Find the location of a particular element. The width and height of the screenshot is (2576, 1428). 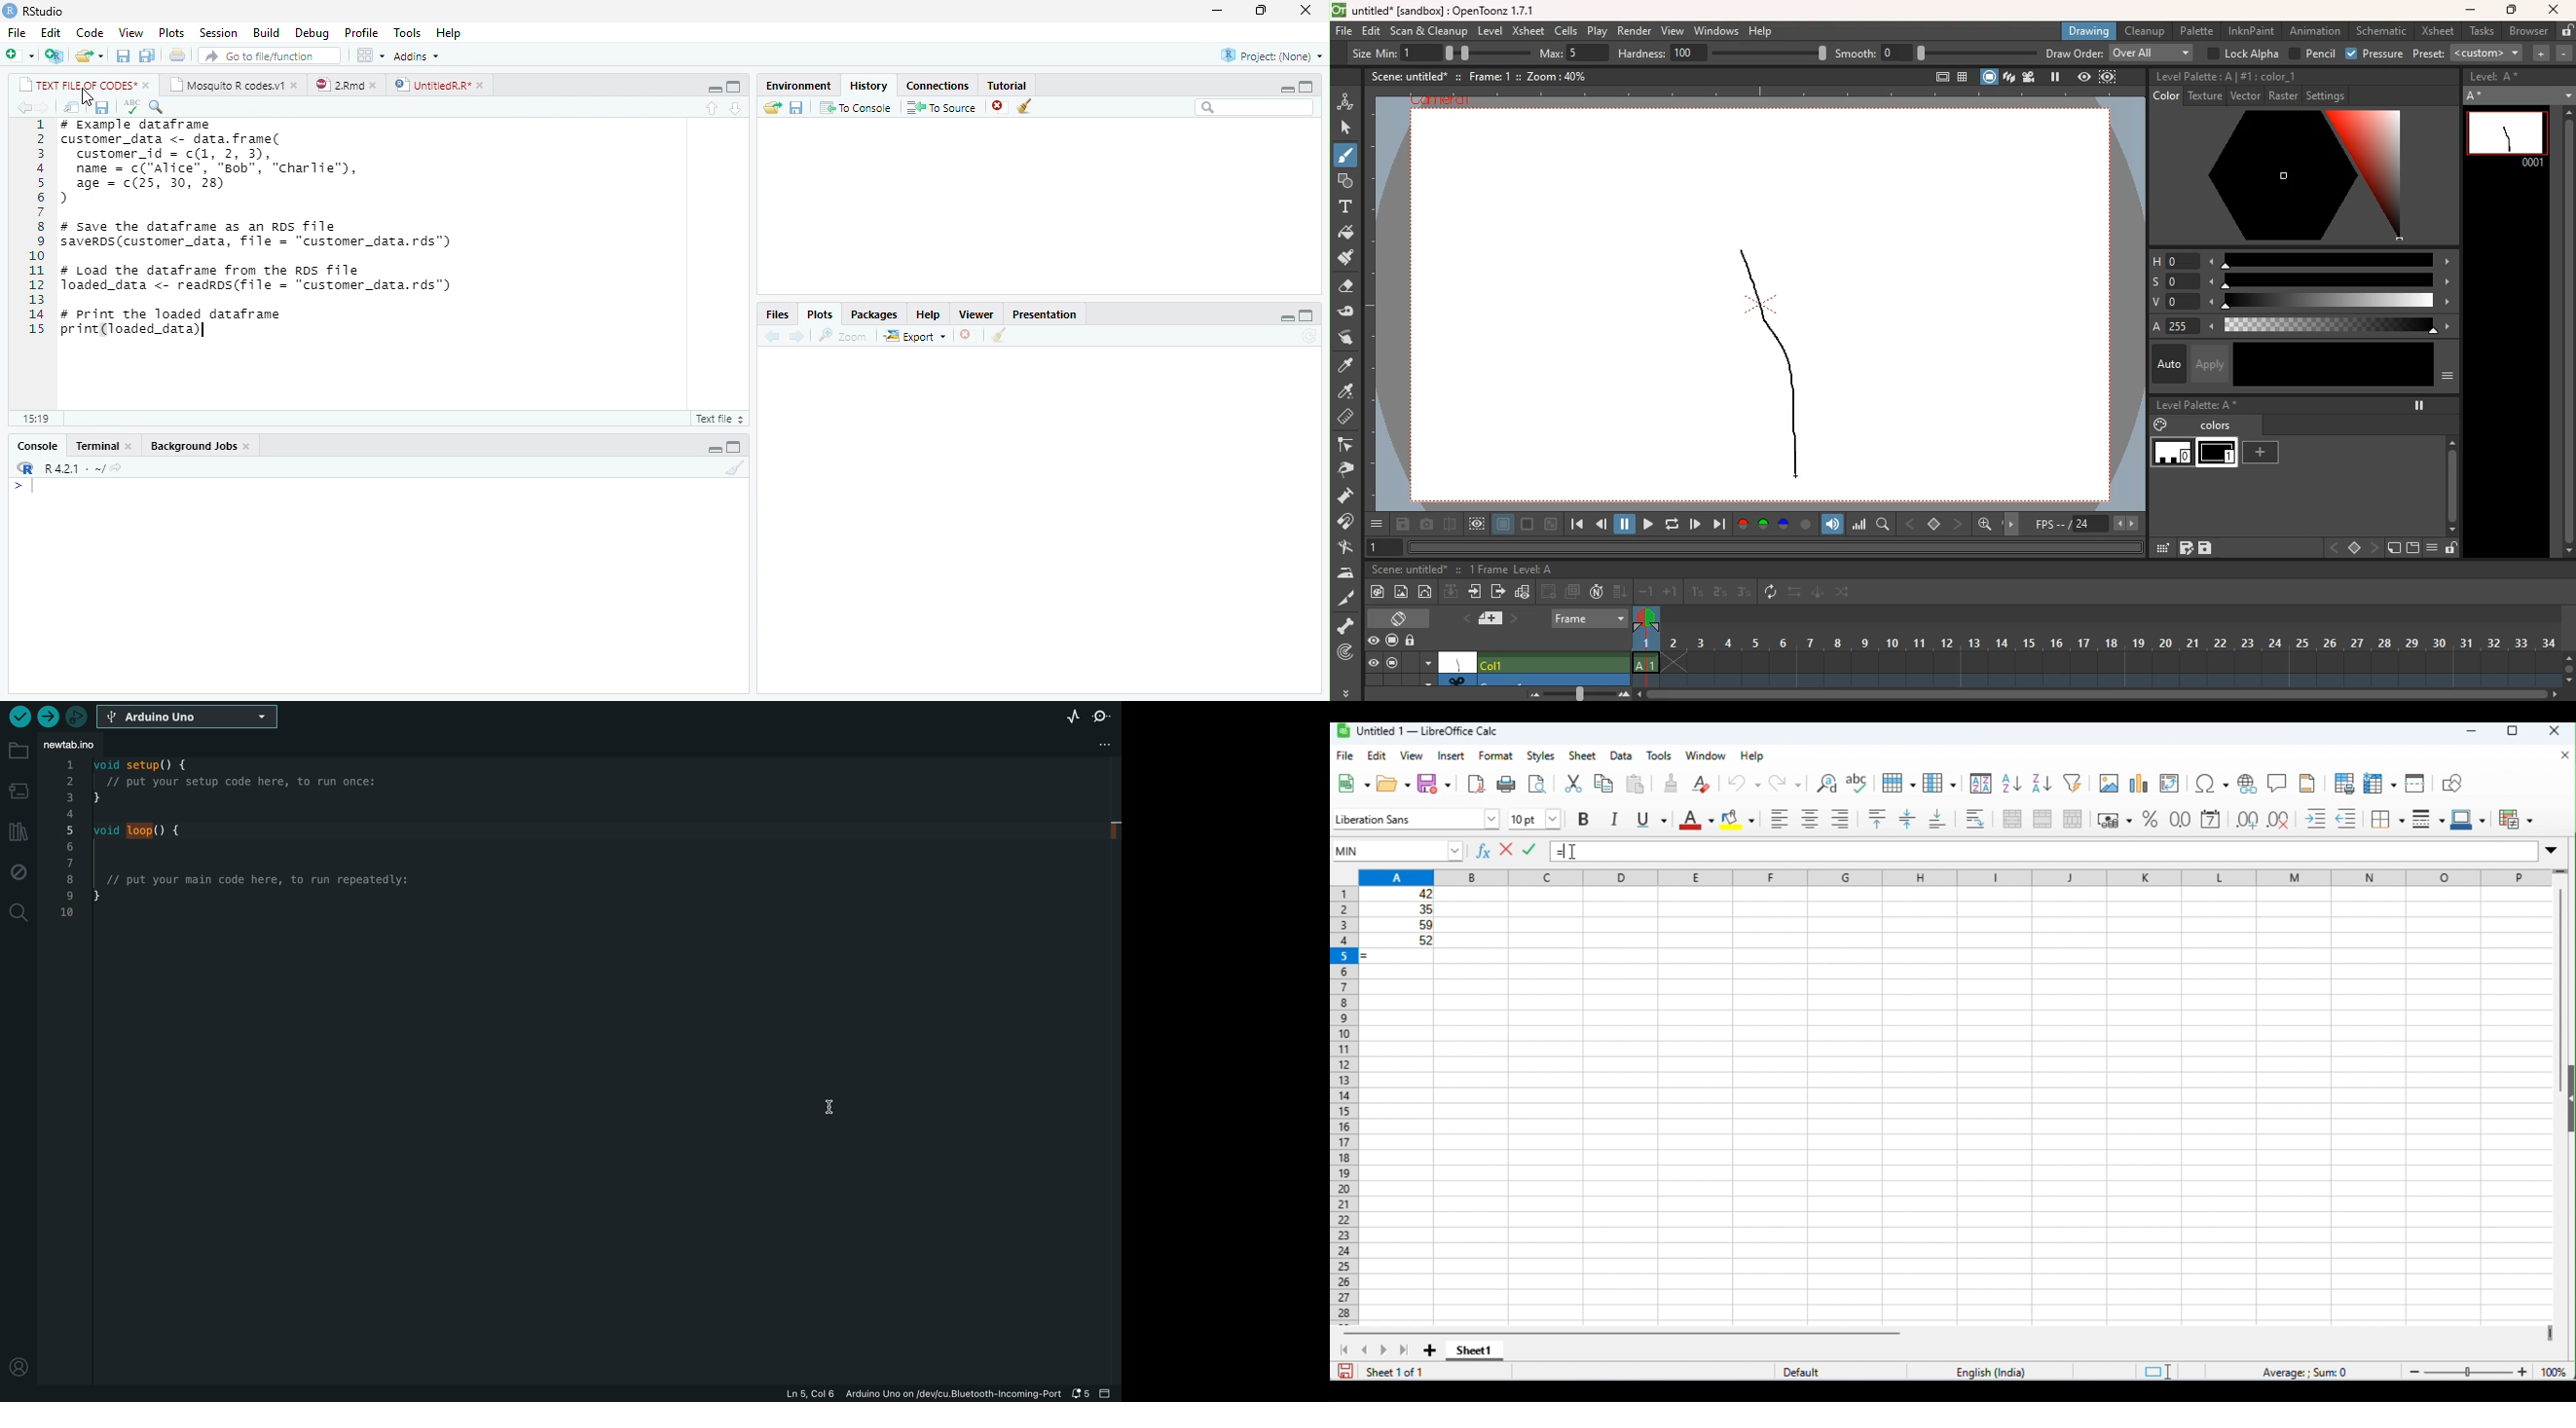

typing cursor is located at coordinates (1562, 850).